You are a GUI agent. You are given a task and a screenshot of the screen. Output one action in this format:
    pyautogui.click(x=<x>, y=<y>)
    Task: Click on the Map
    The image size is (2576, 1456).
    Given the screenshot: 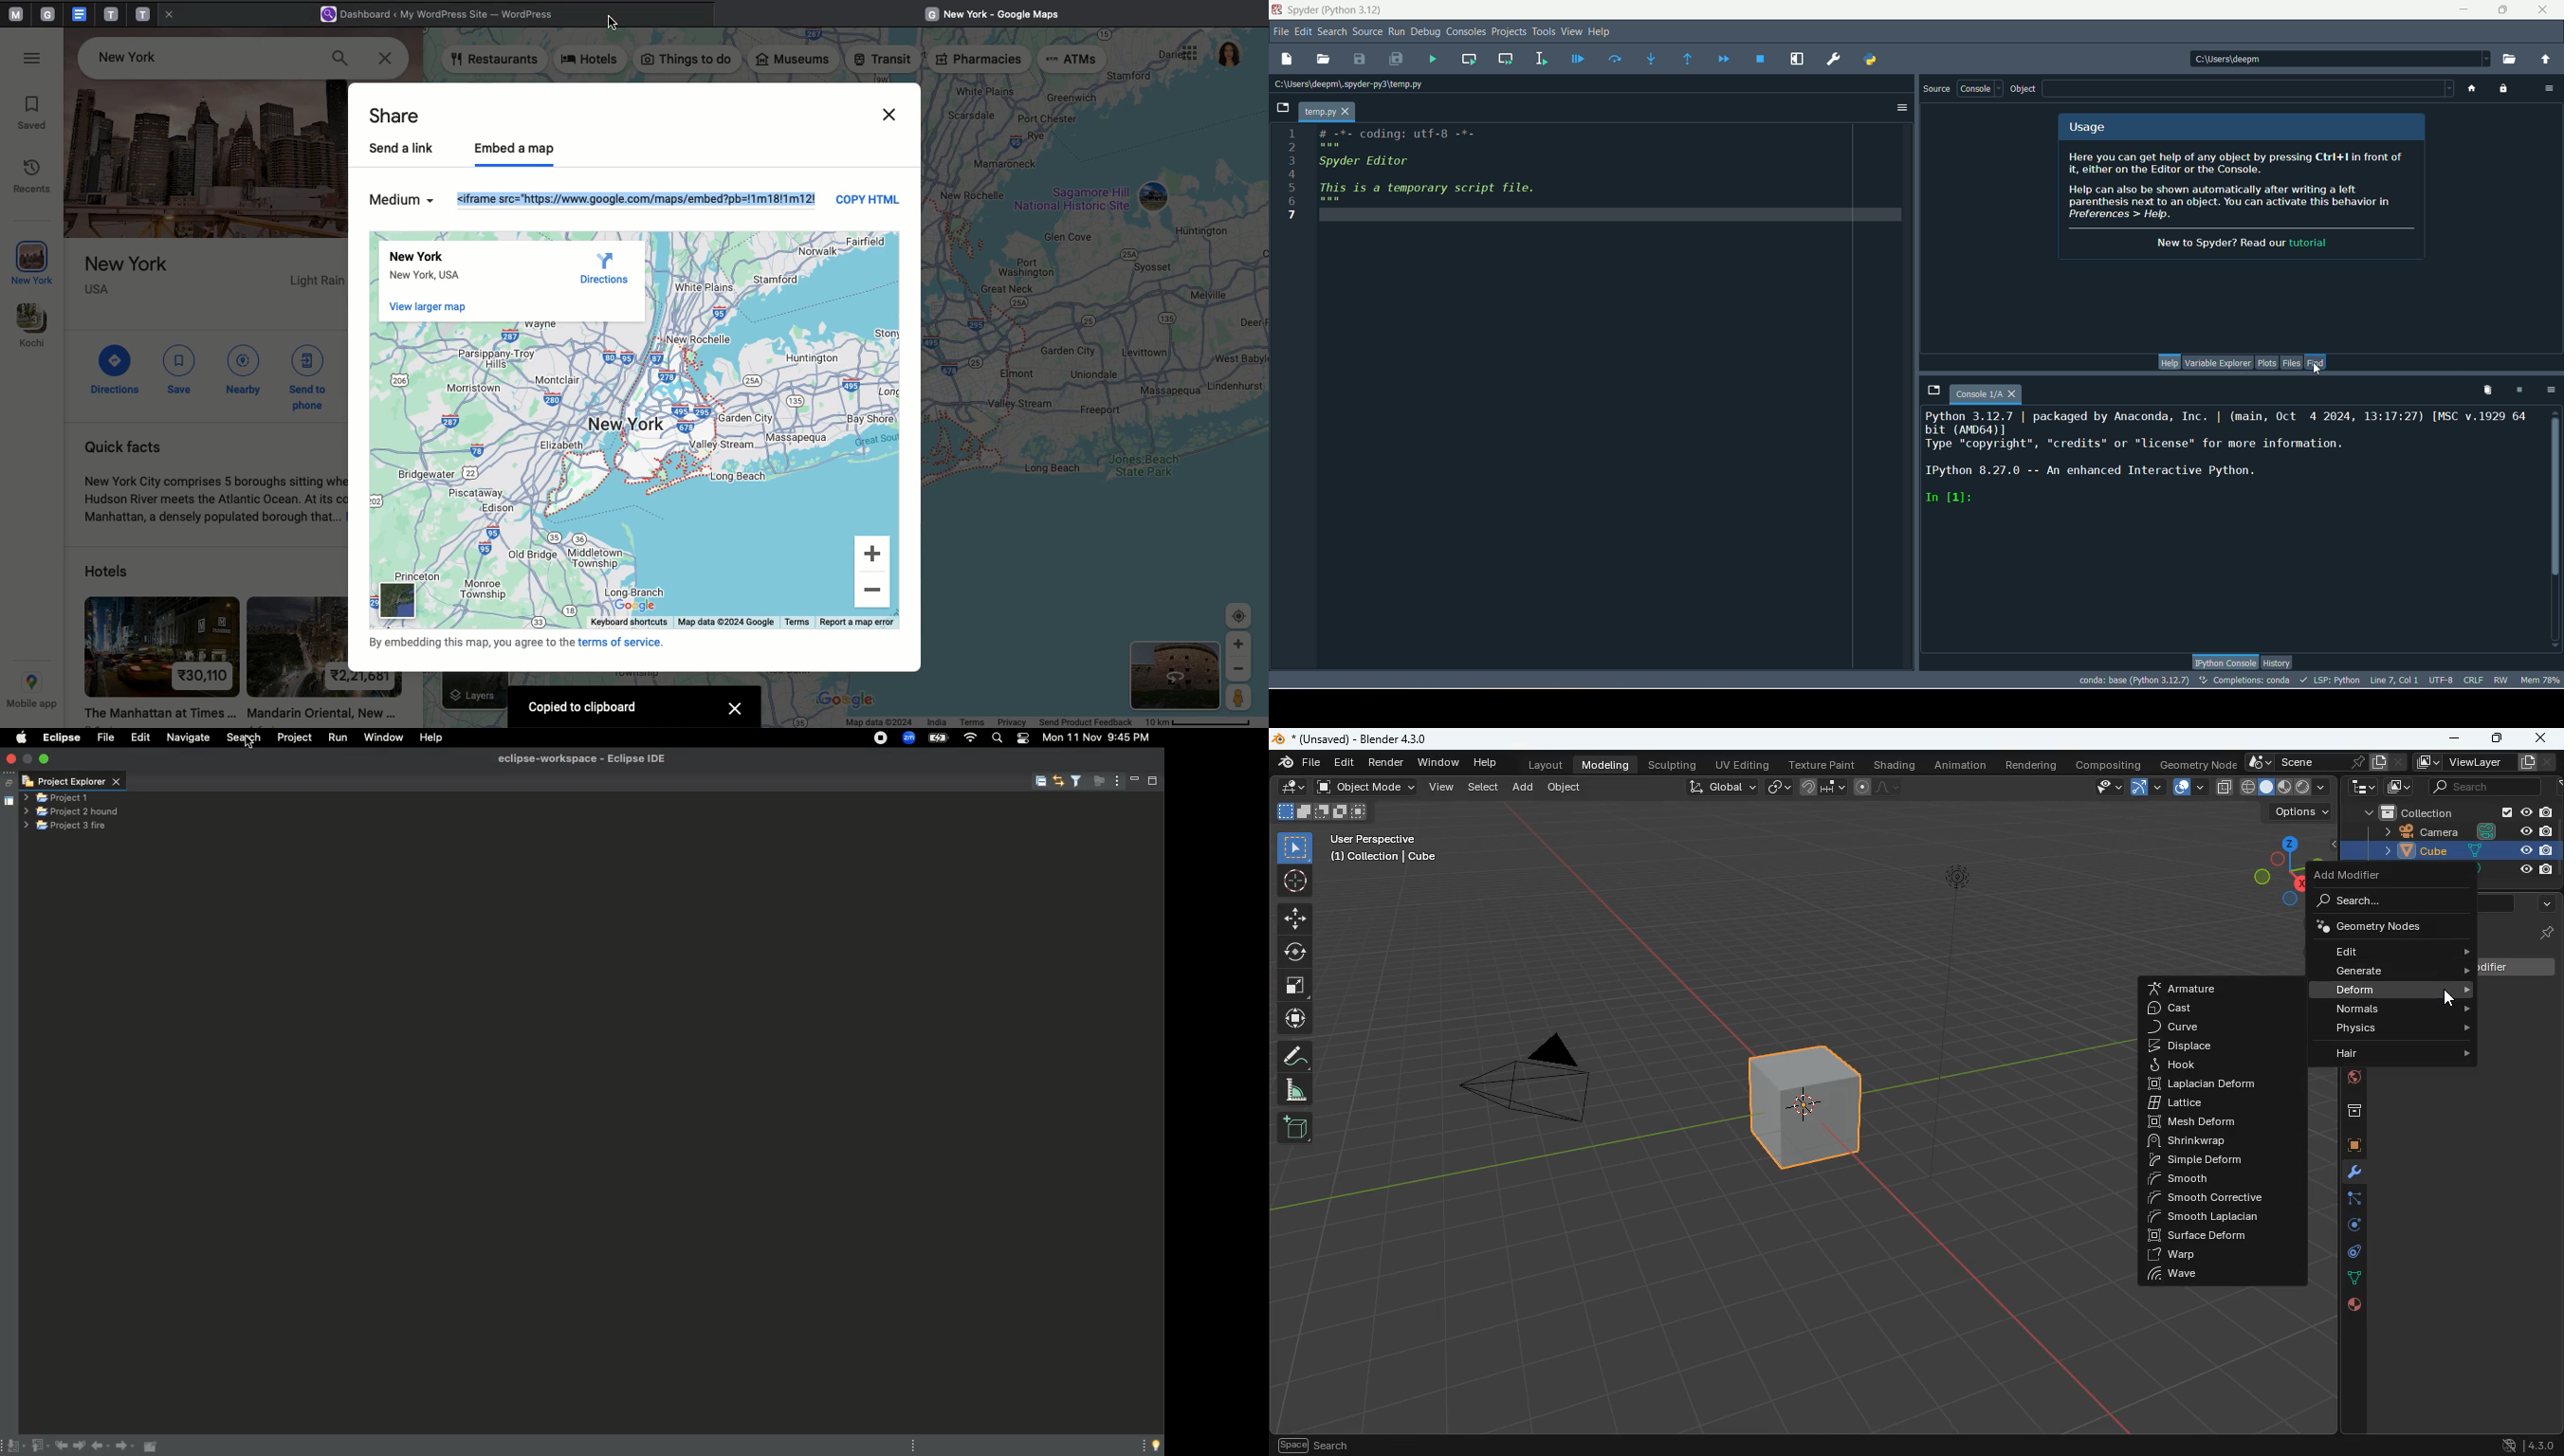 What is the action you would take?
    pyautogui.click(x=1099, y=350)
    